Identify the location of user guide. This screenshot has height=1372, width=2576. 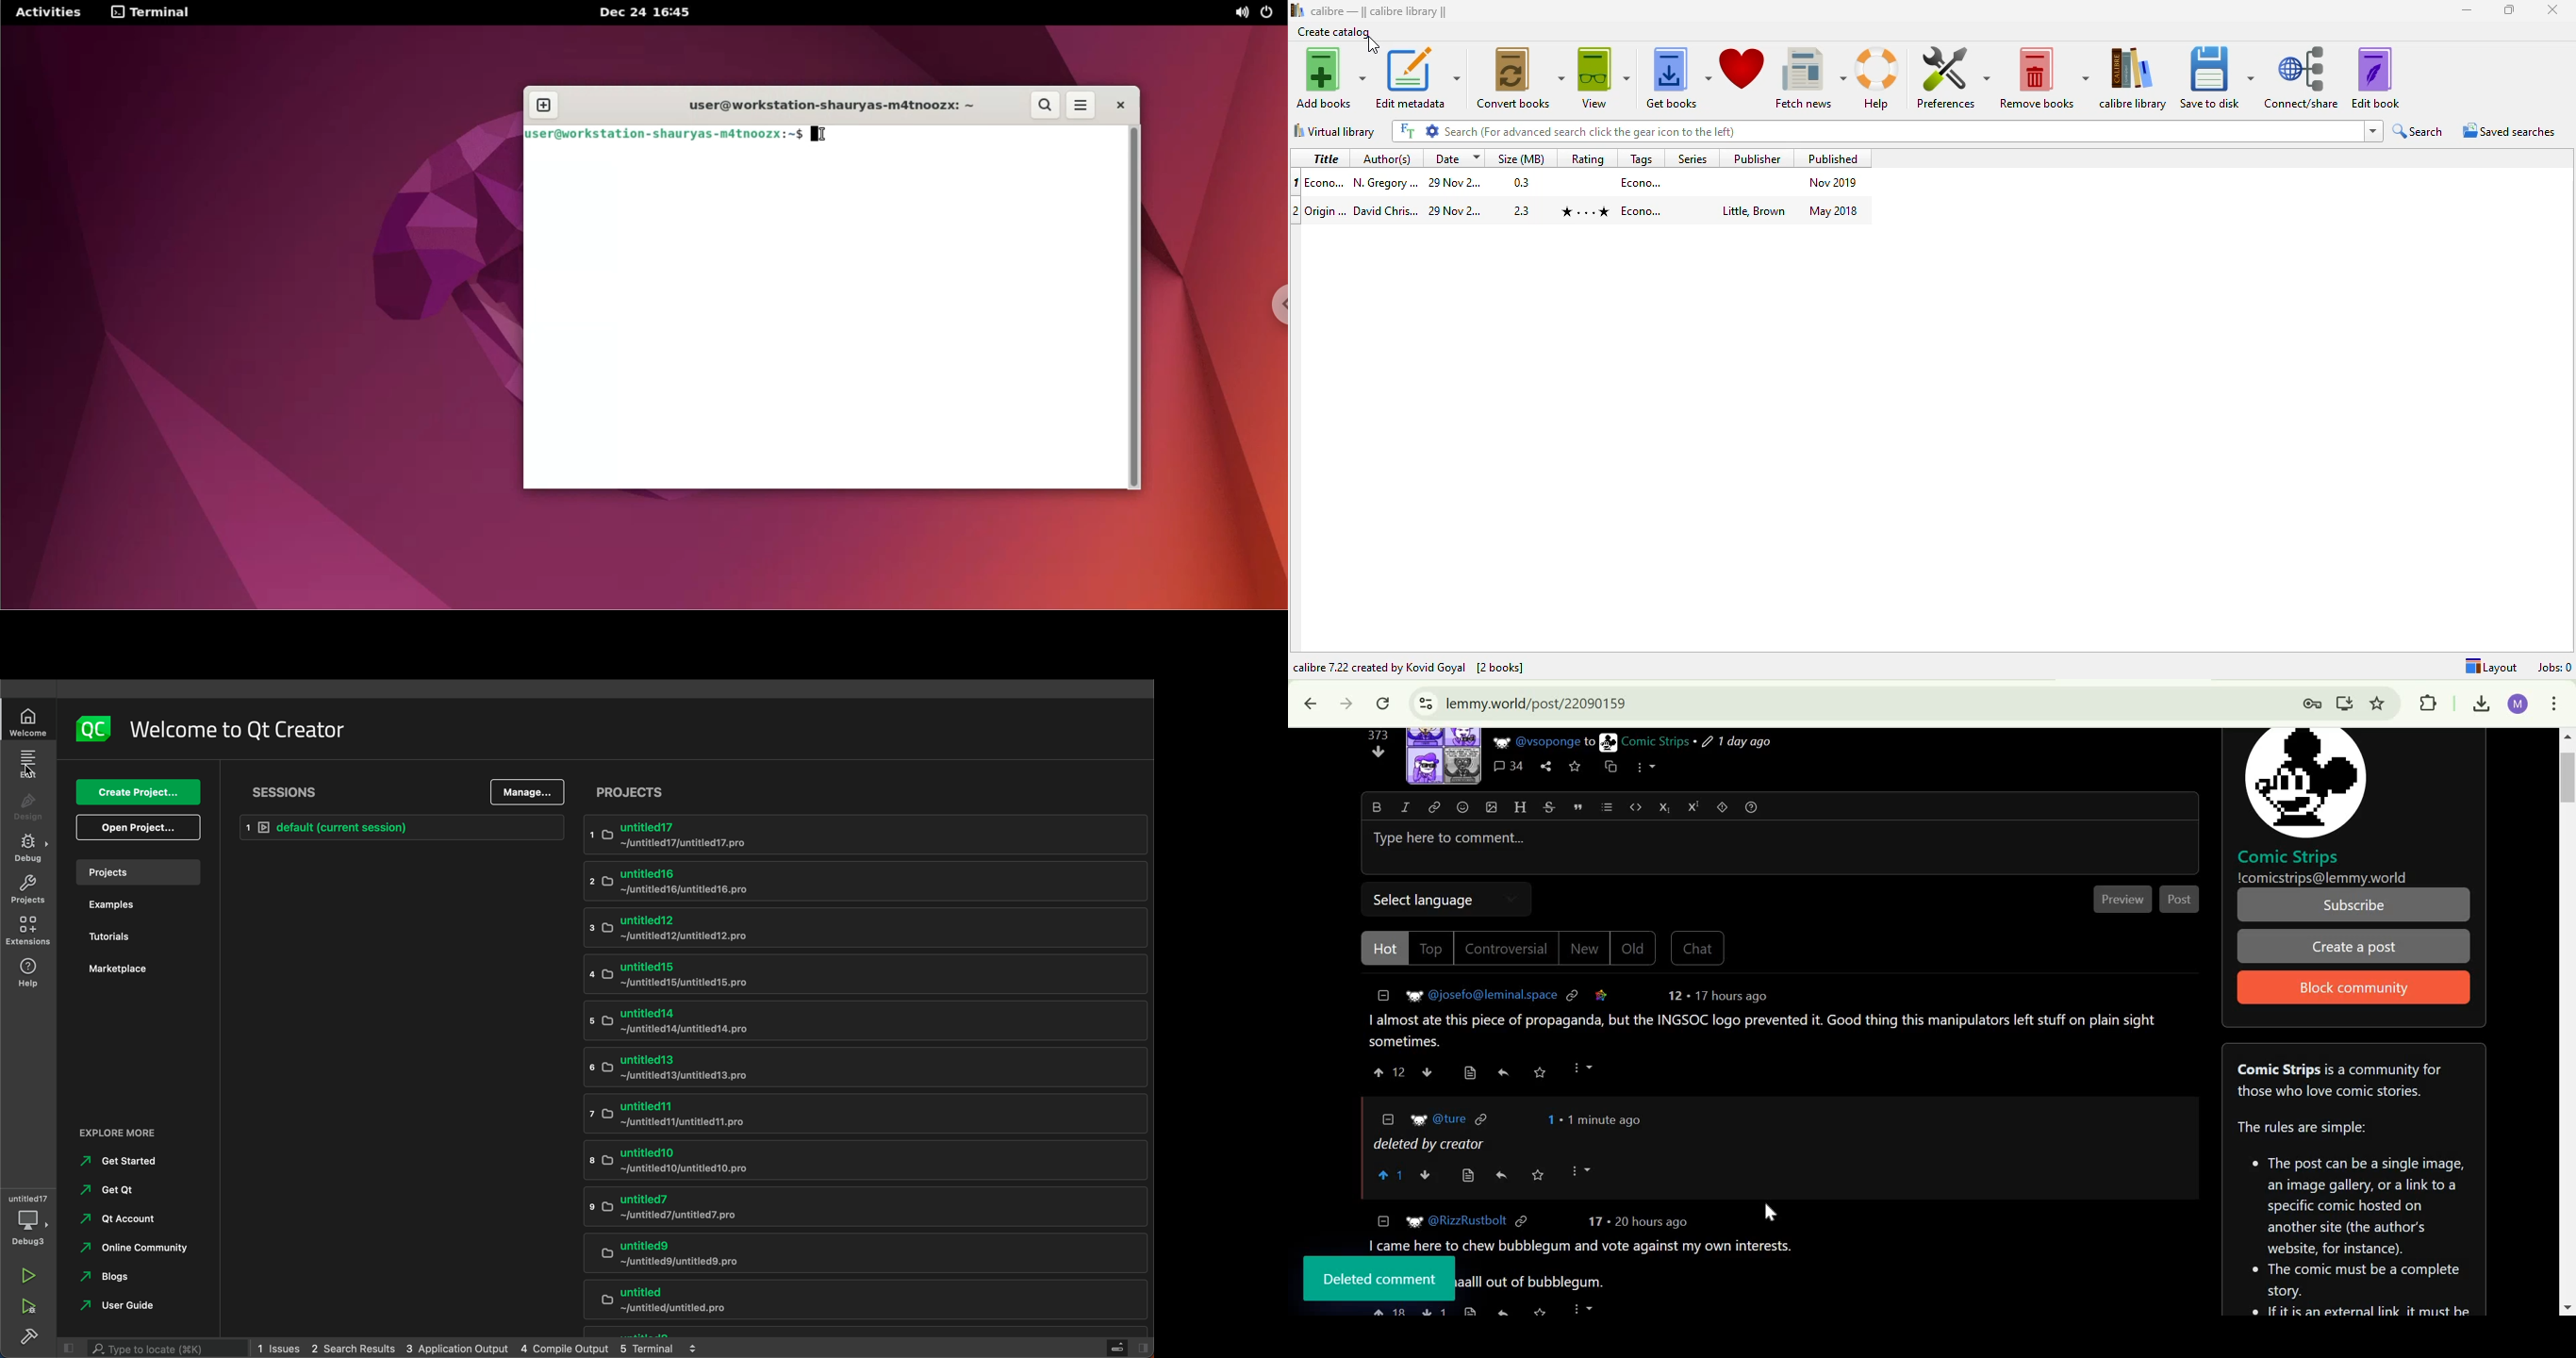
(119, 1304).